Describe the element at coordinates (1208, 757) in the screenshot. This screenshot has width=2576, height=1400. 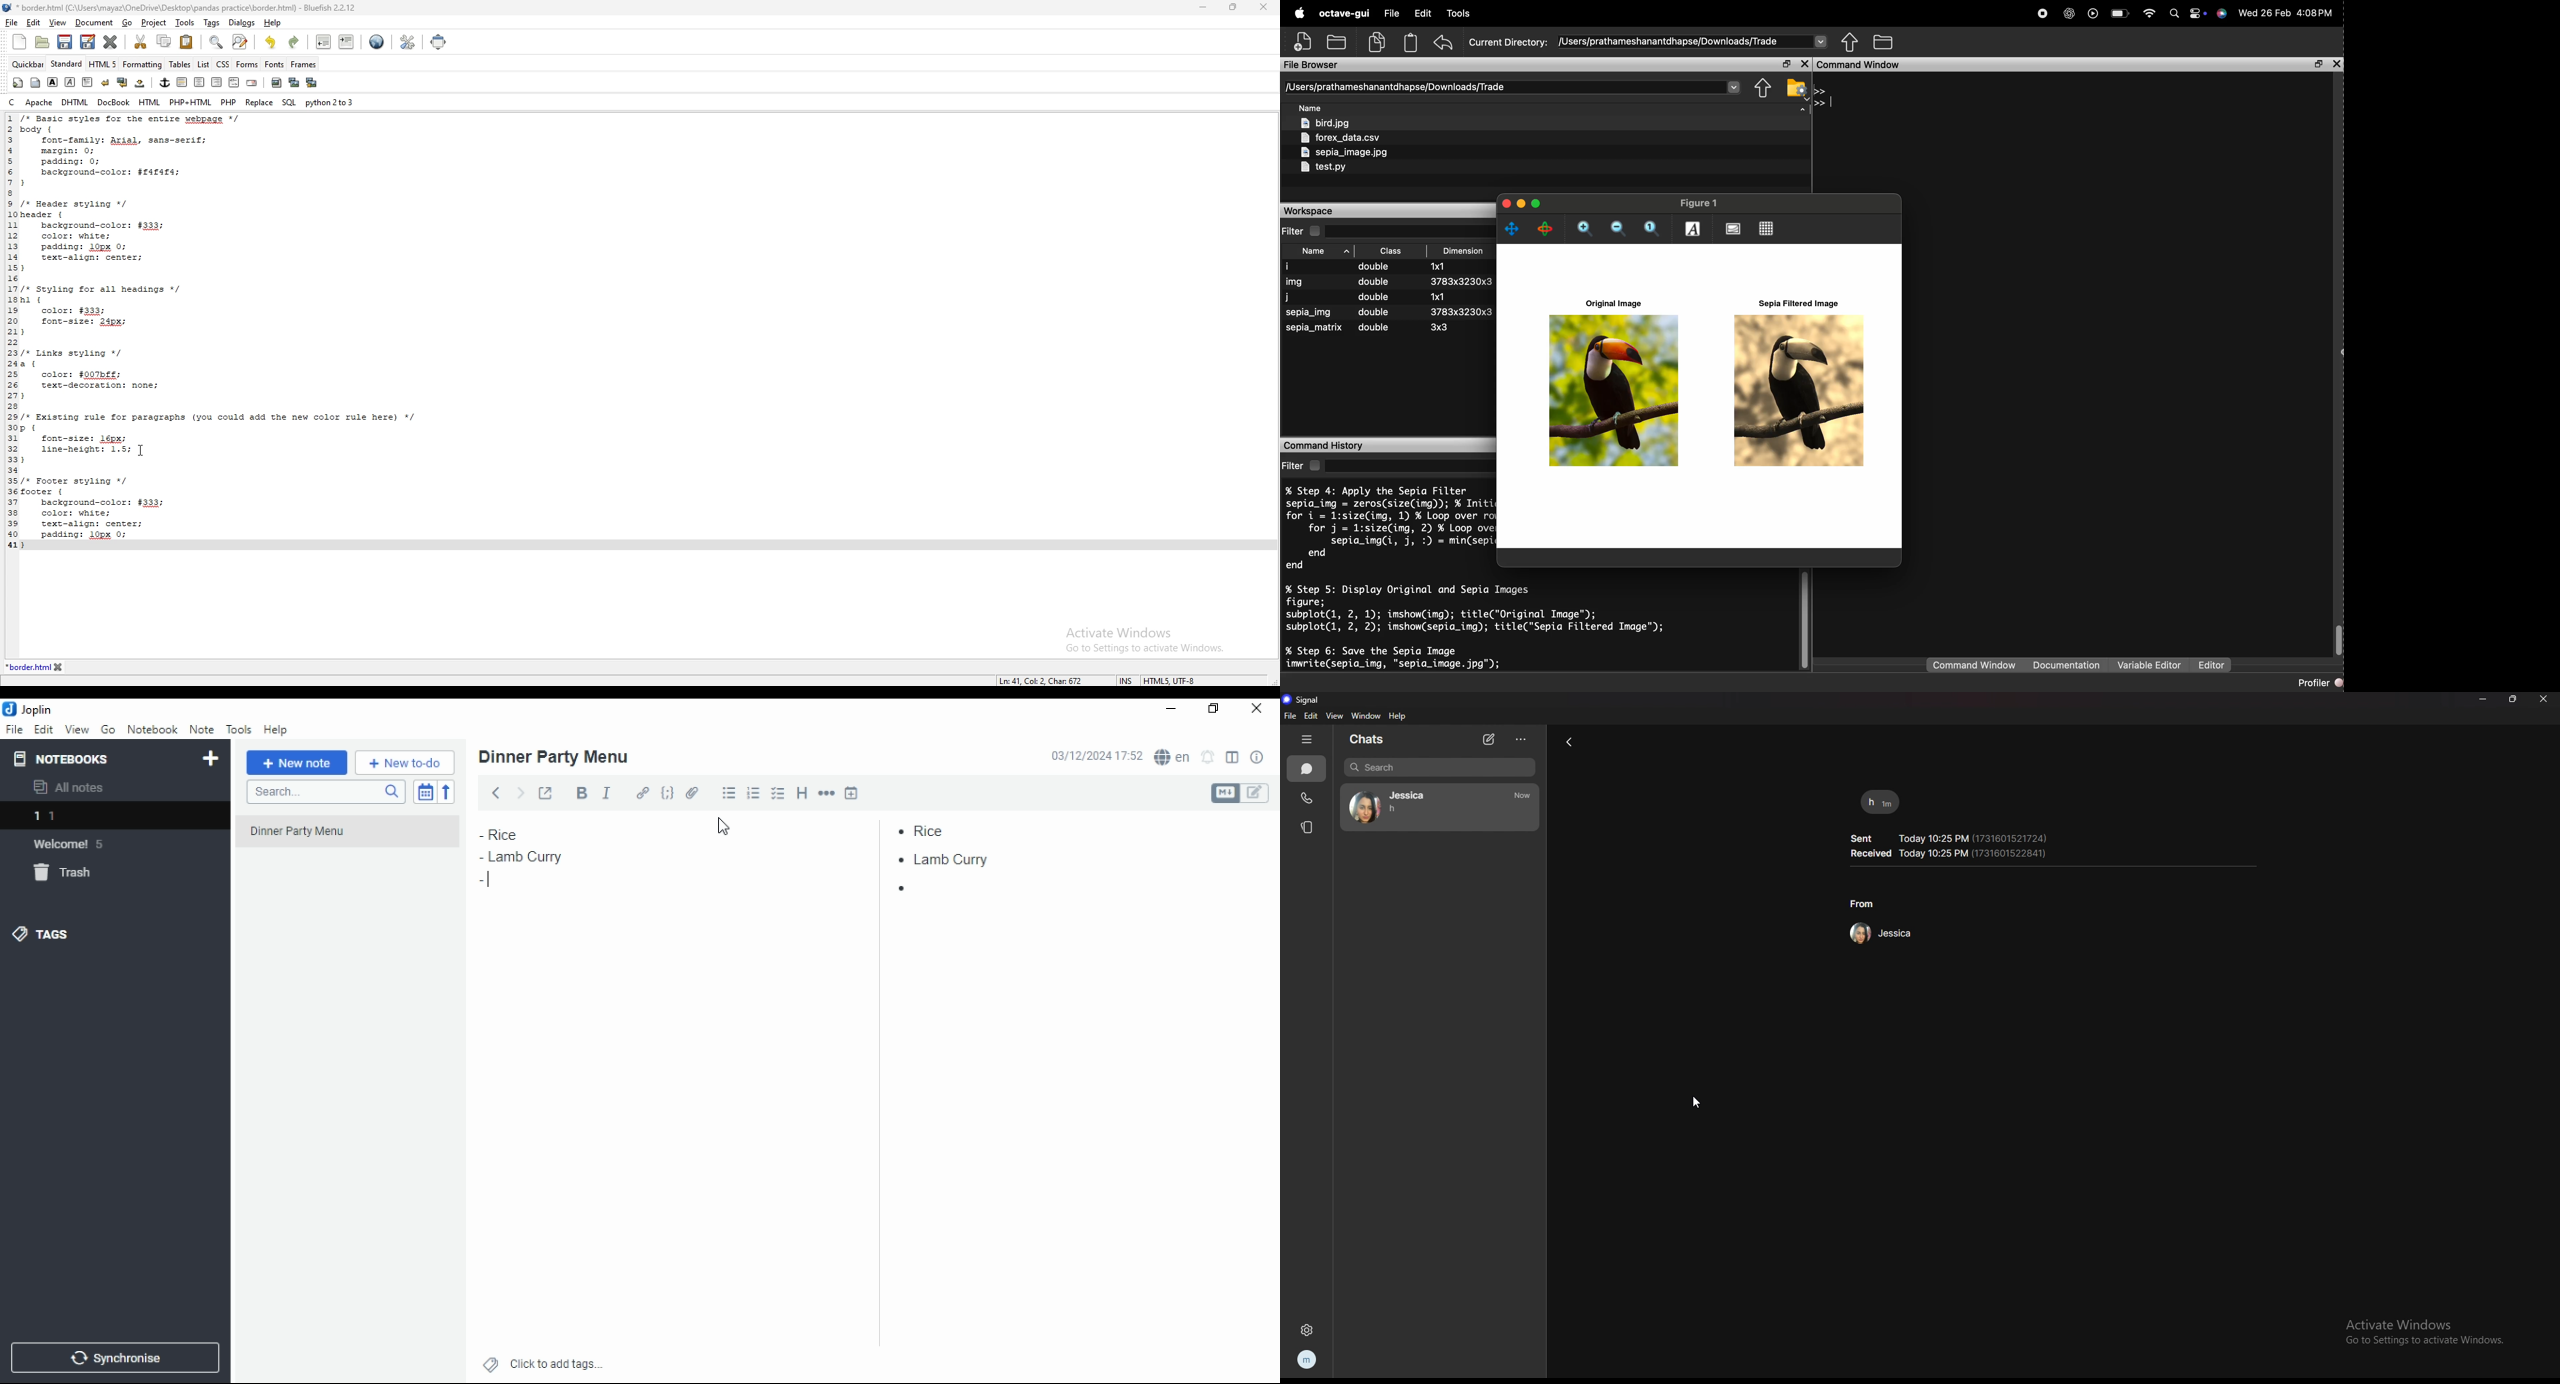
I see `set alarm` at that location.